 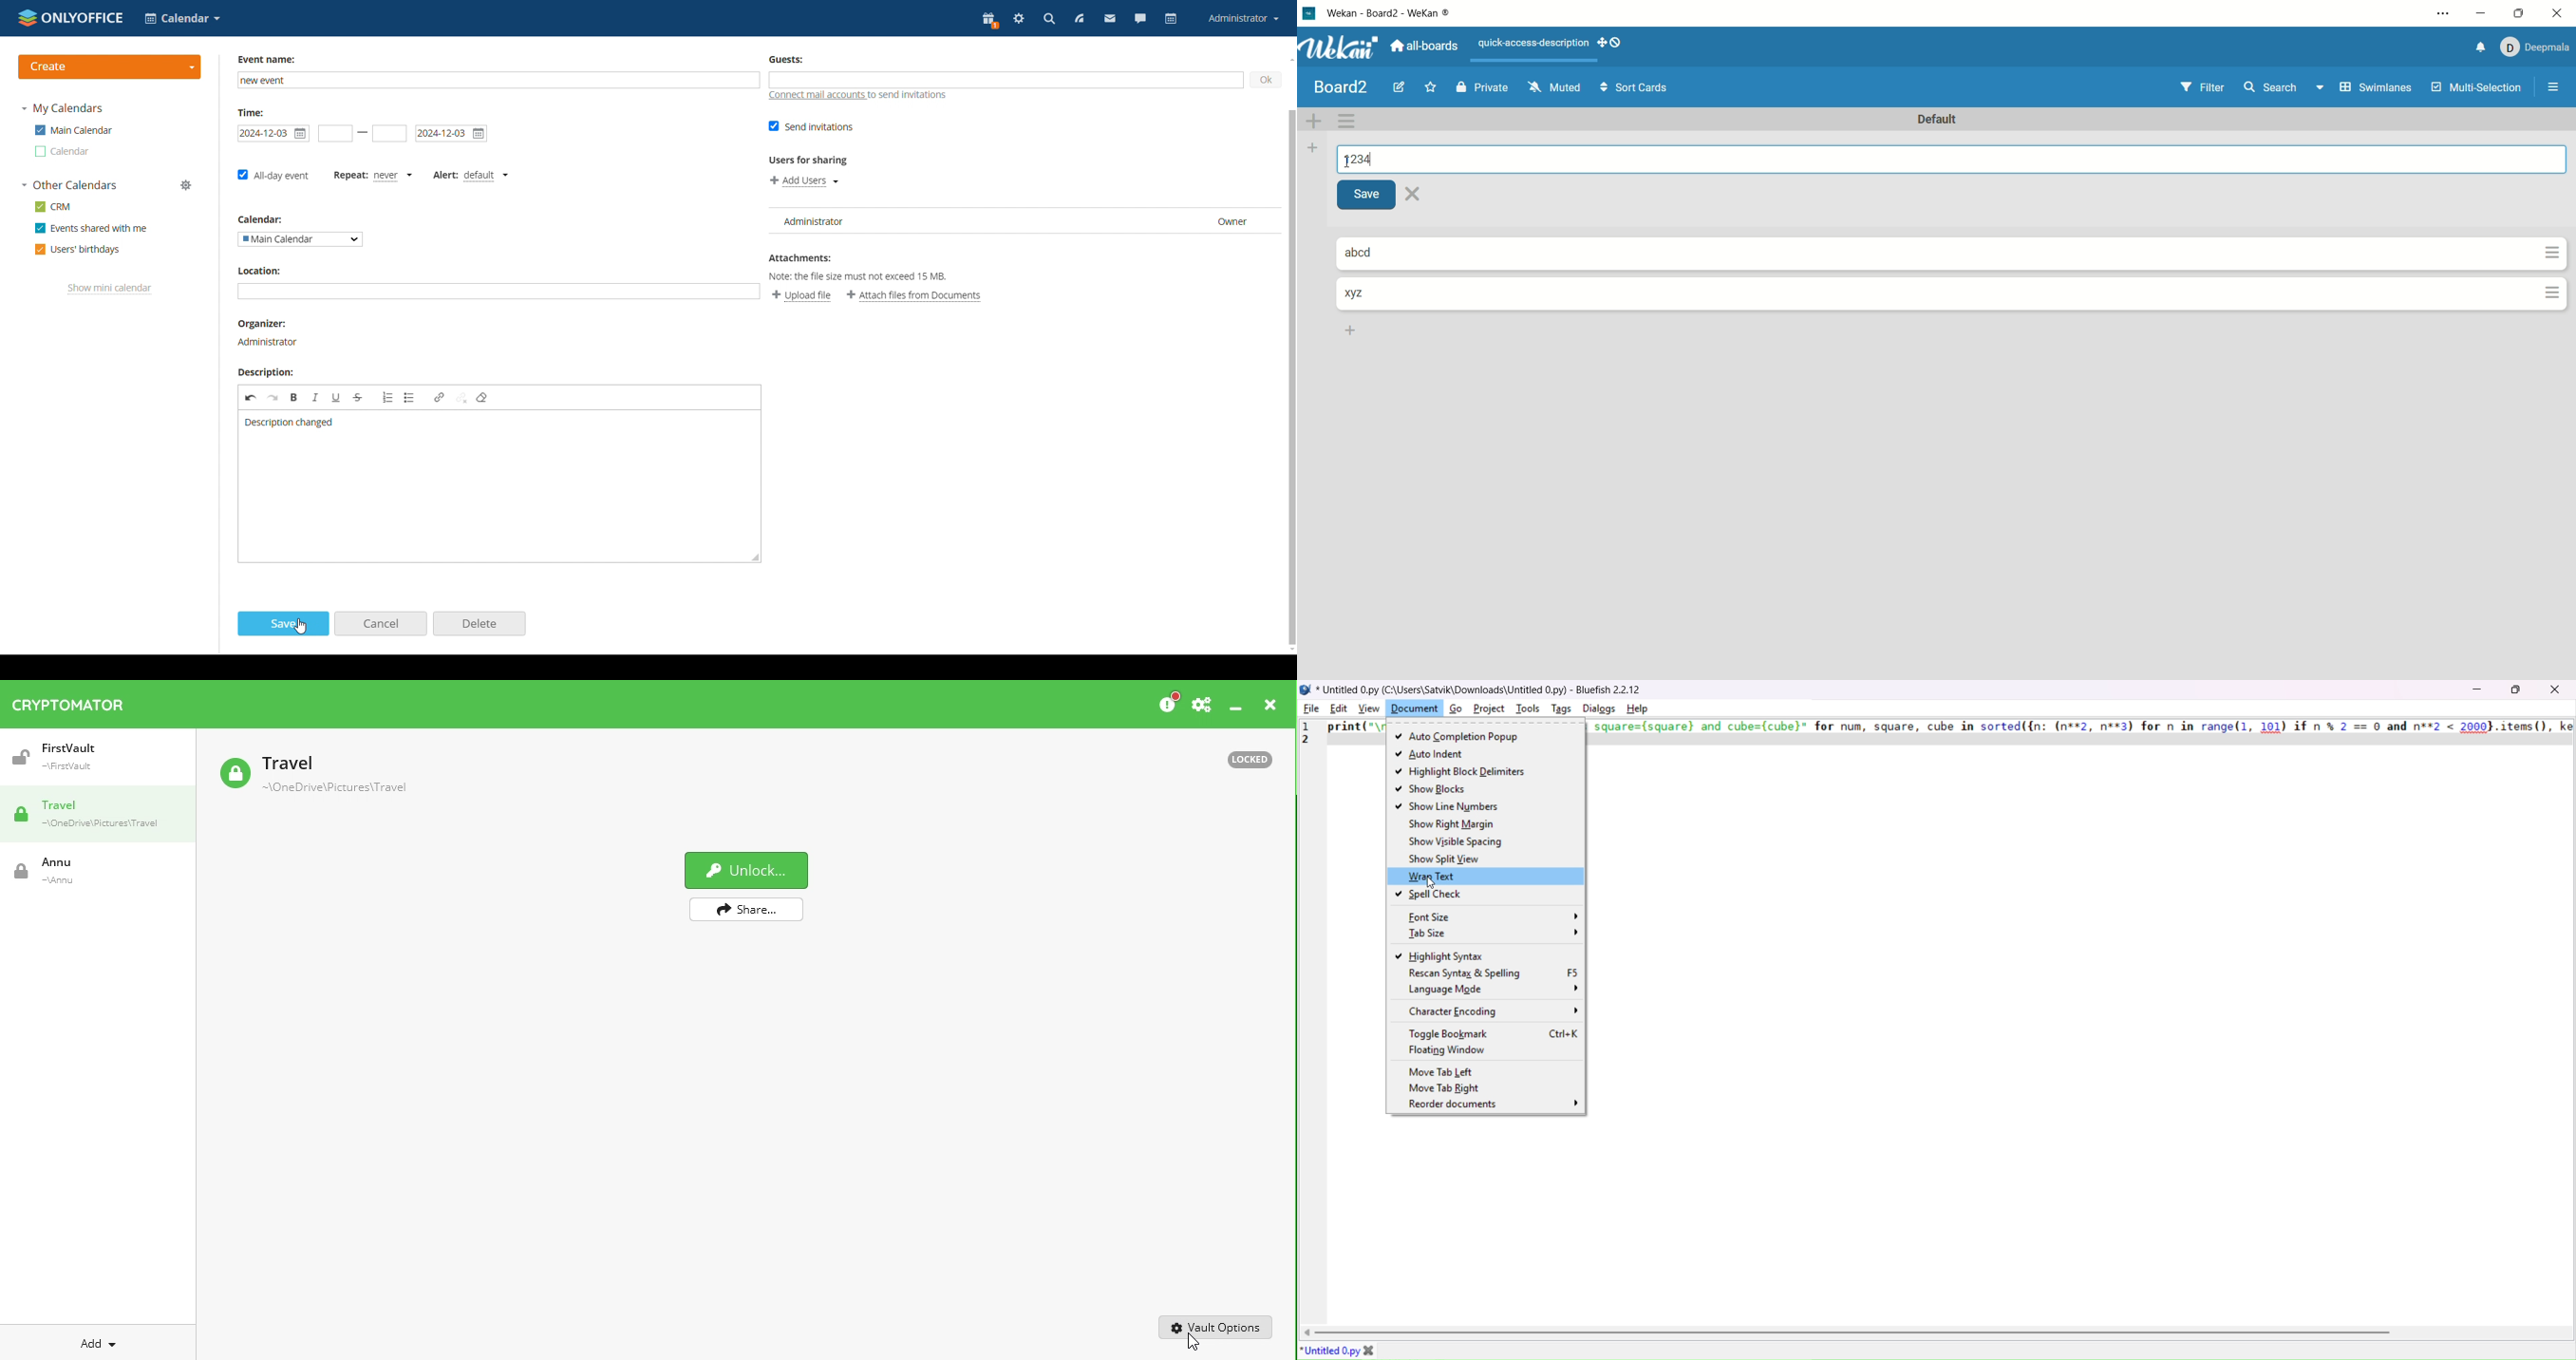 What do you see at coordinates (1455, 708) in the screenshot?
I see `go` at bounding box center [1455, 708].